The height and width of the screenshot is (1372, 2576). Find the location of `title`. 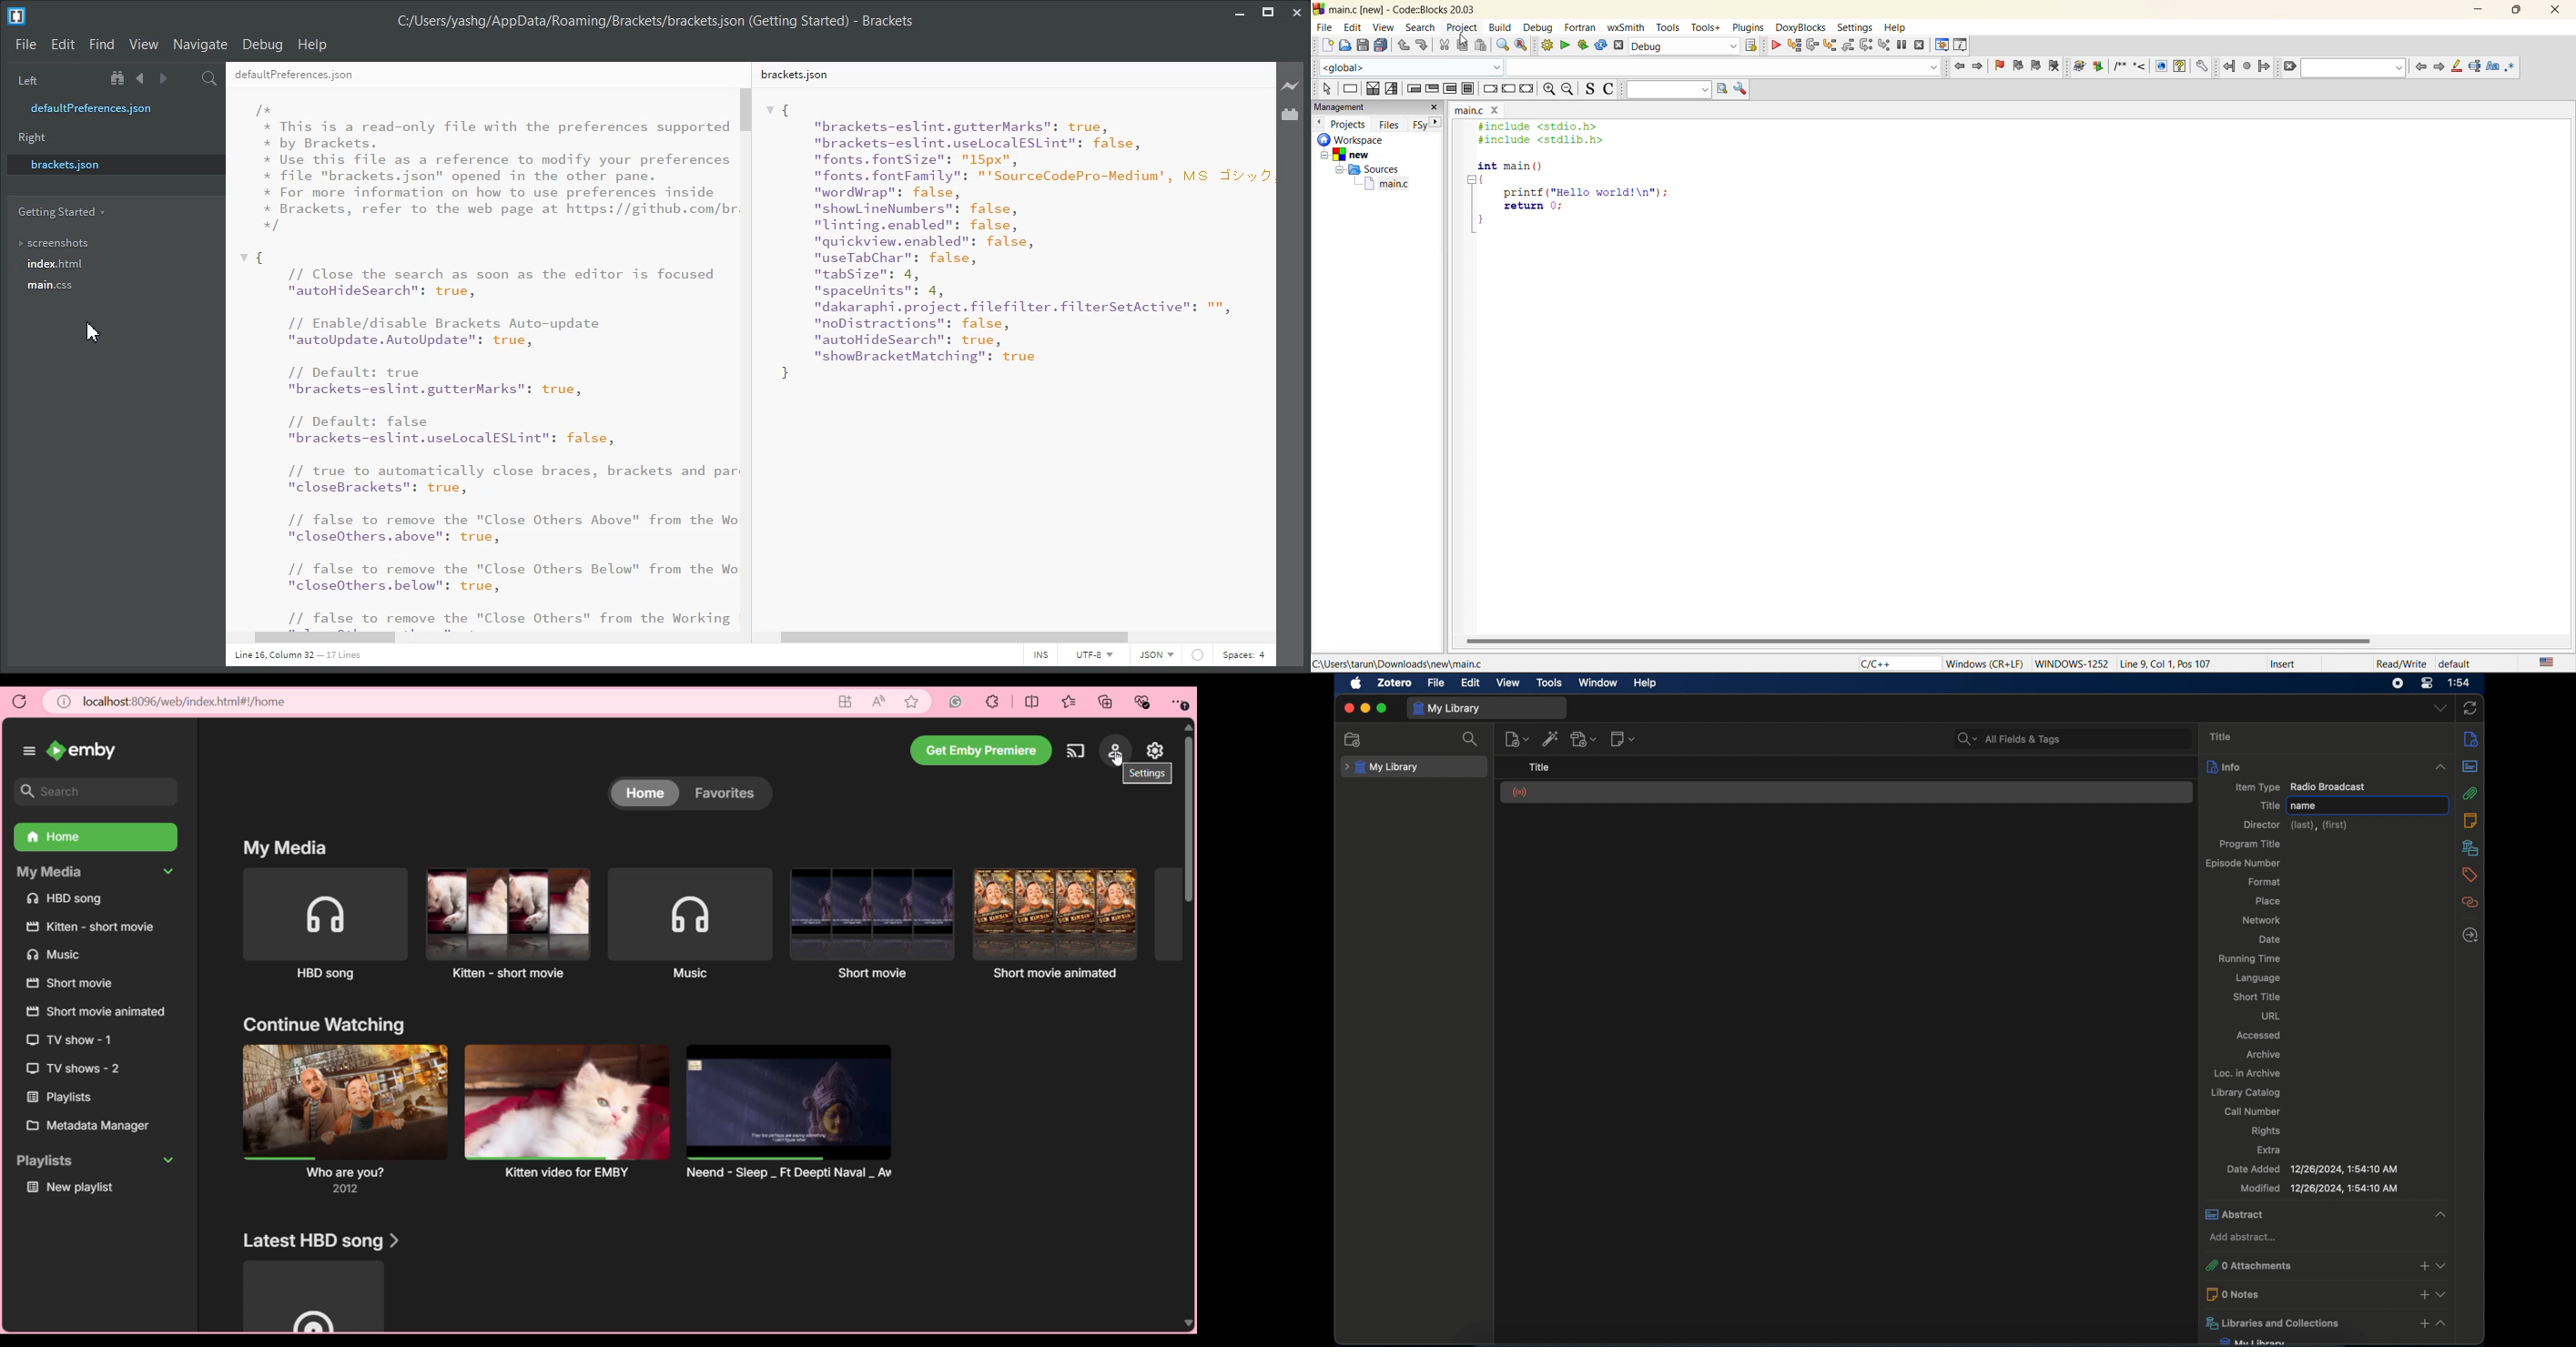

title is located at coordinates (1538, 767).